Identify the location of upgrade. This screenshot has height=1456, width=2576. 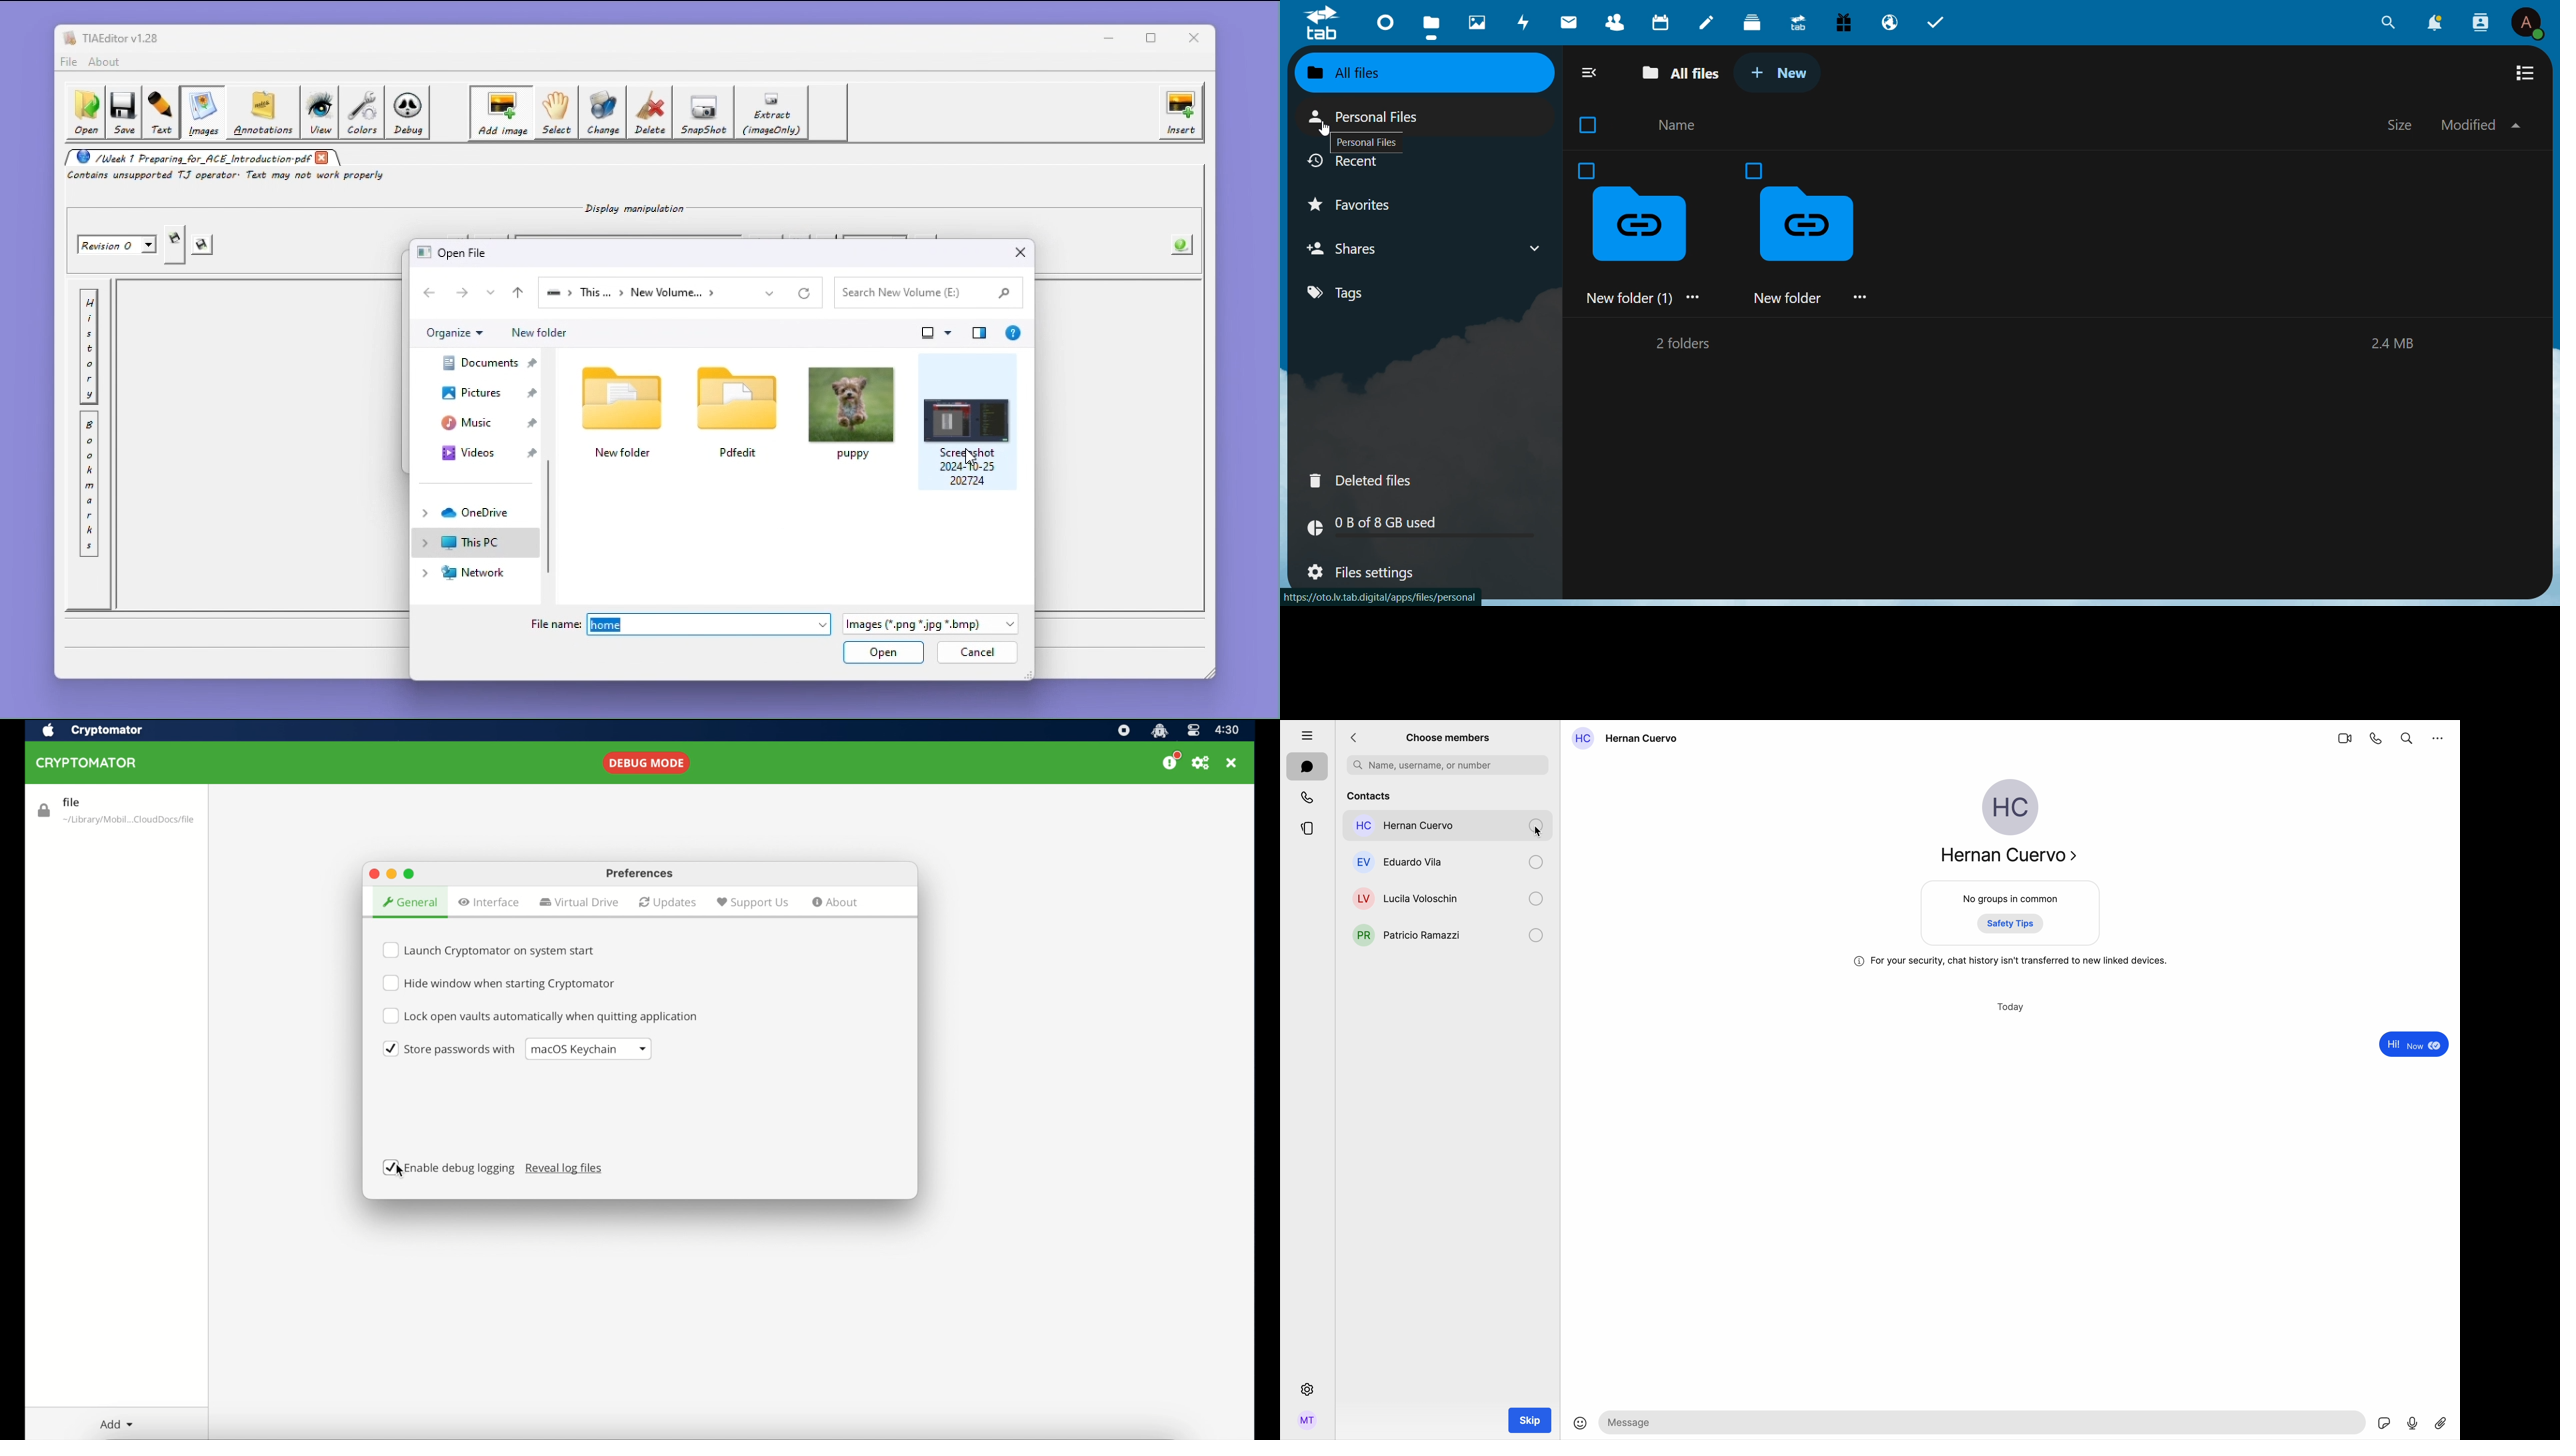
(1797, 24).